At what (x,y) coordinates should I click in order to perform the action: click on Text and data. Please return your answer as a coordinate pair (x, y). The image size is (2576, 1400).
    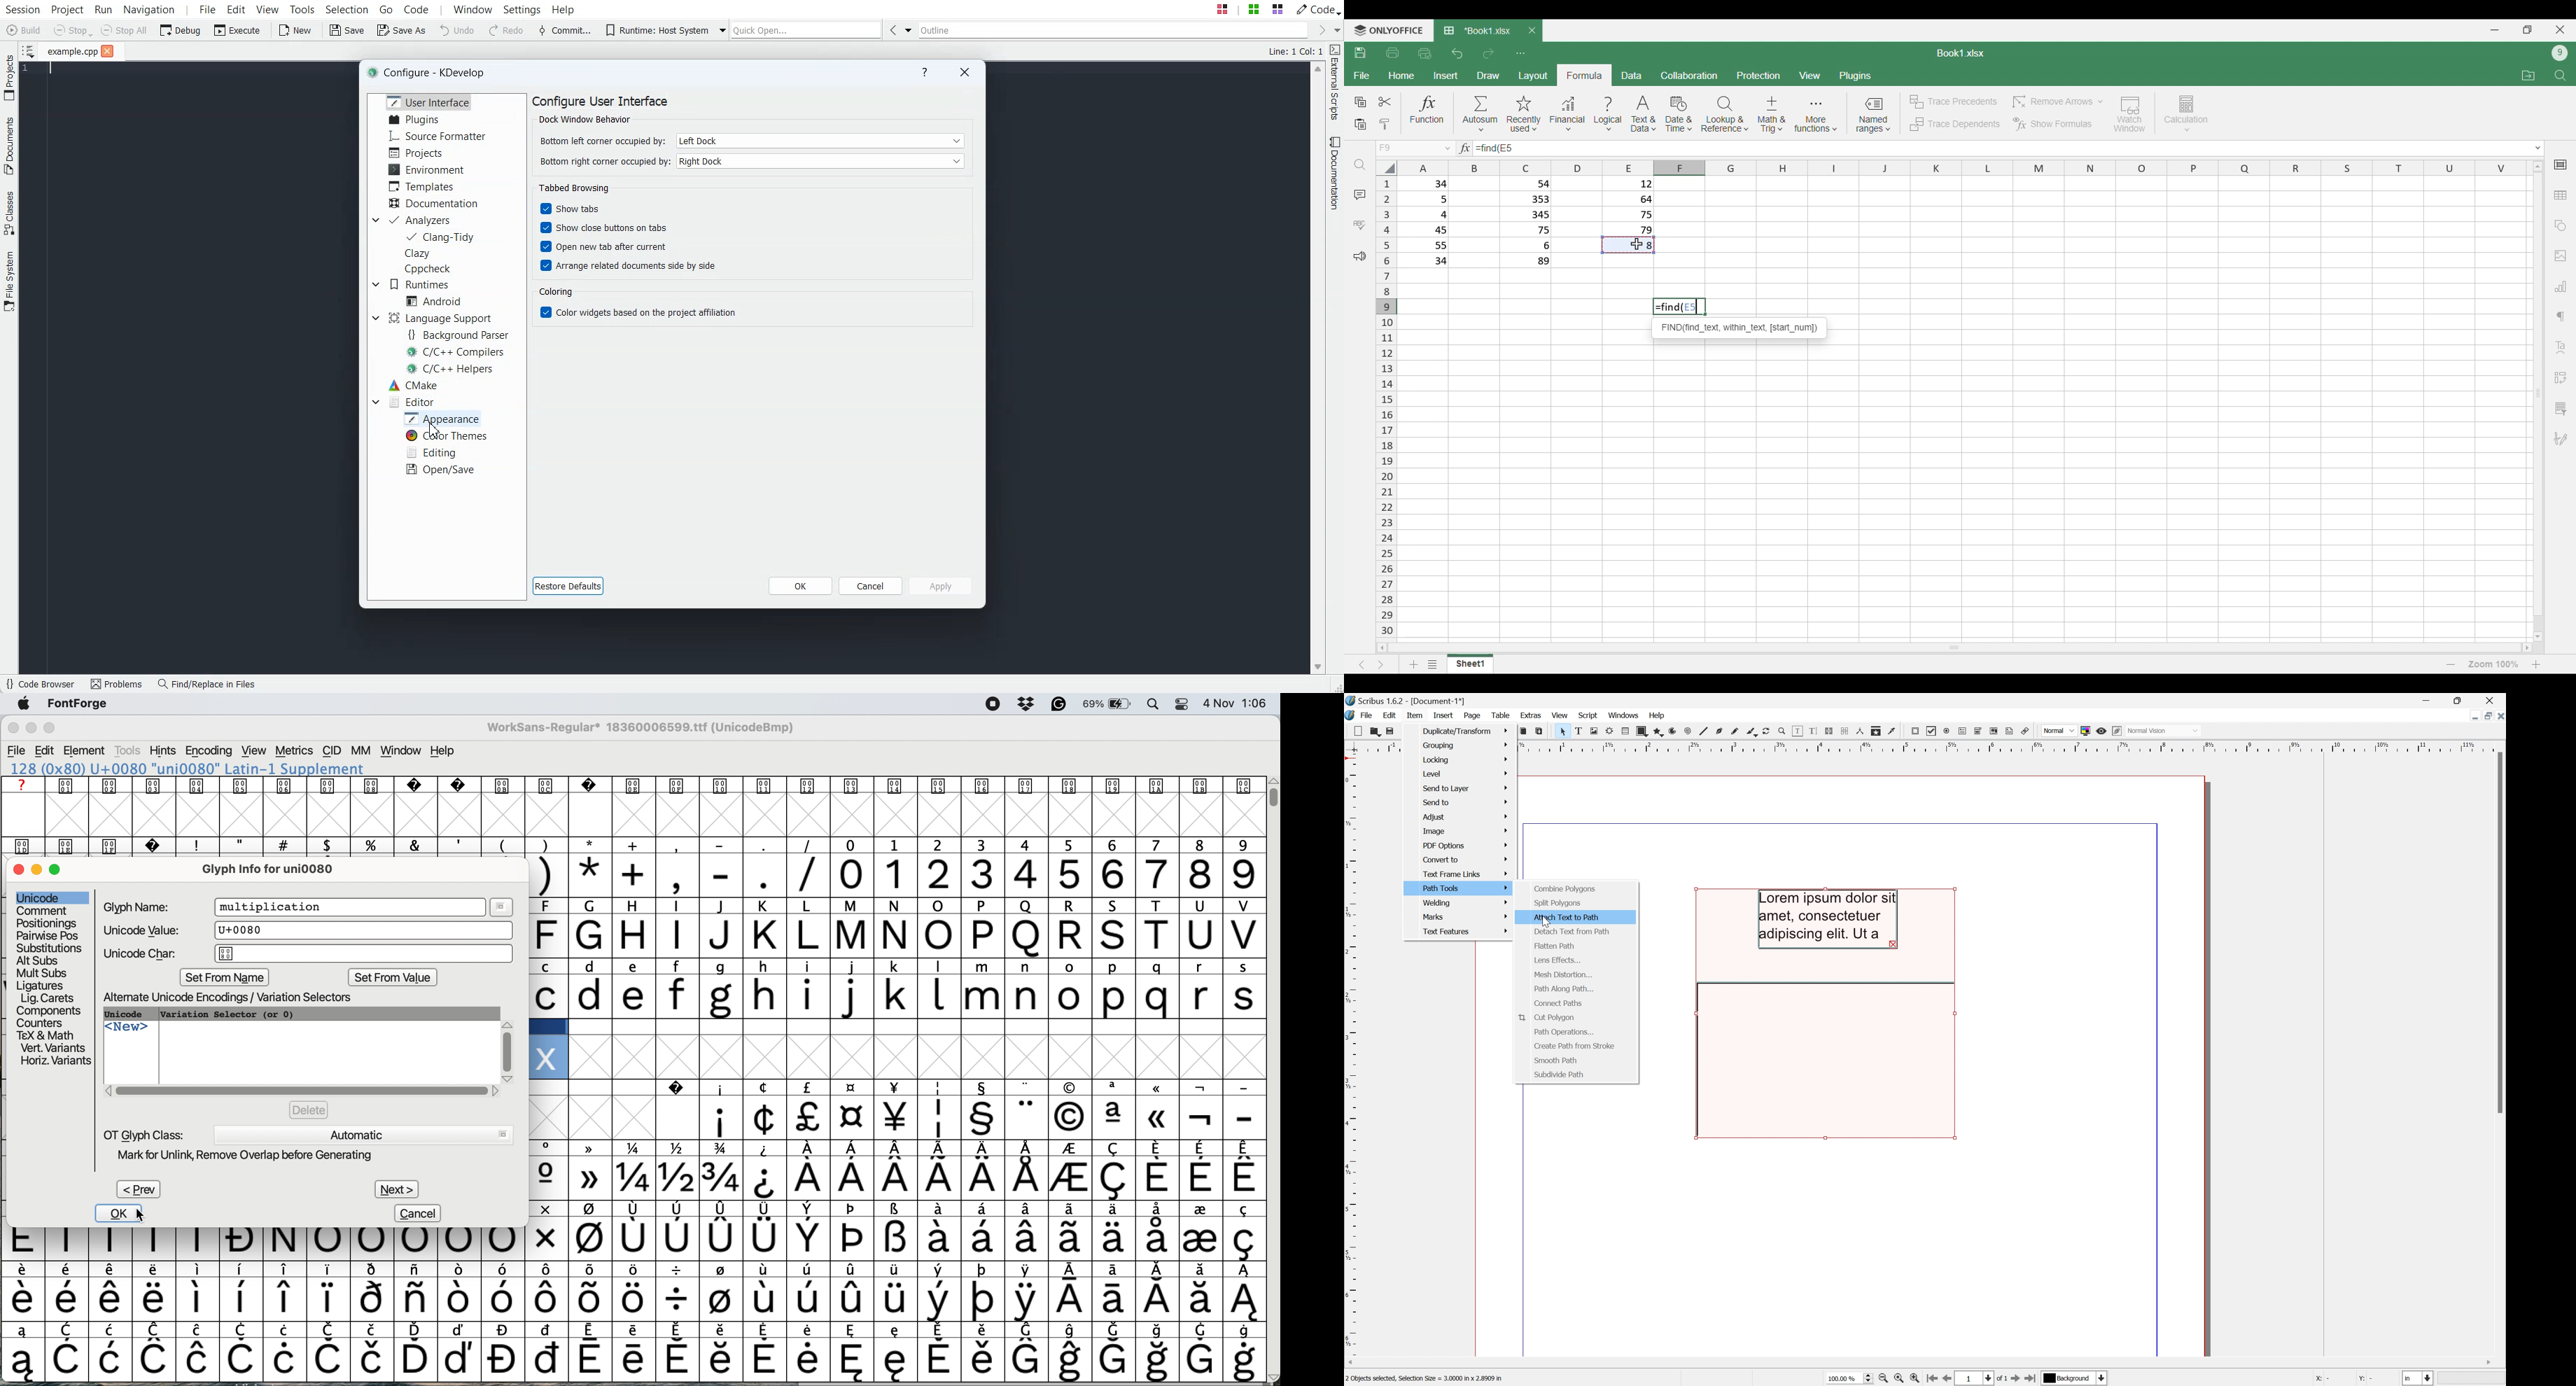
    Looking at the image, I should click on (1644, 114).